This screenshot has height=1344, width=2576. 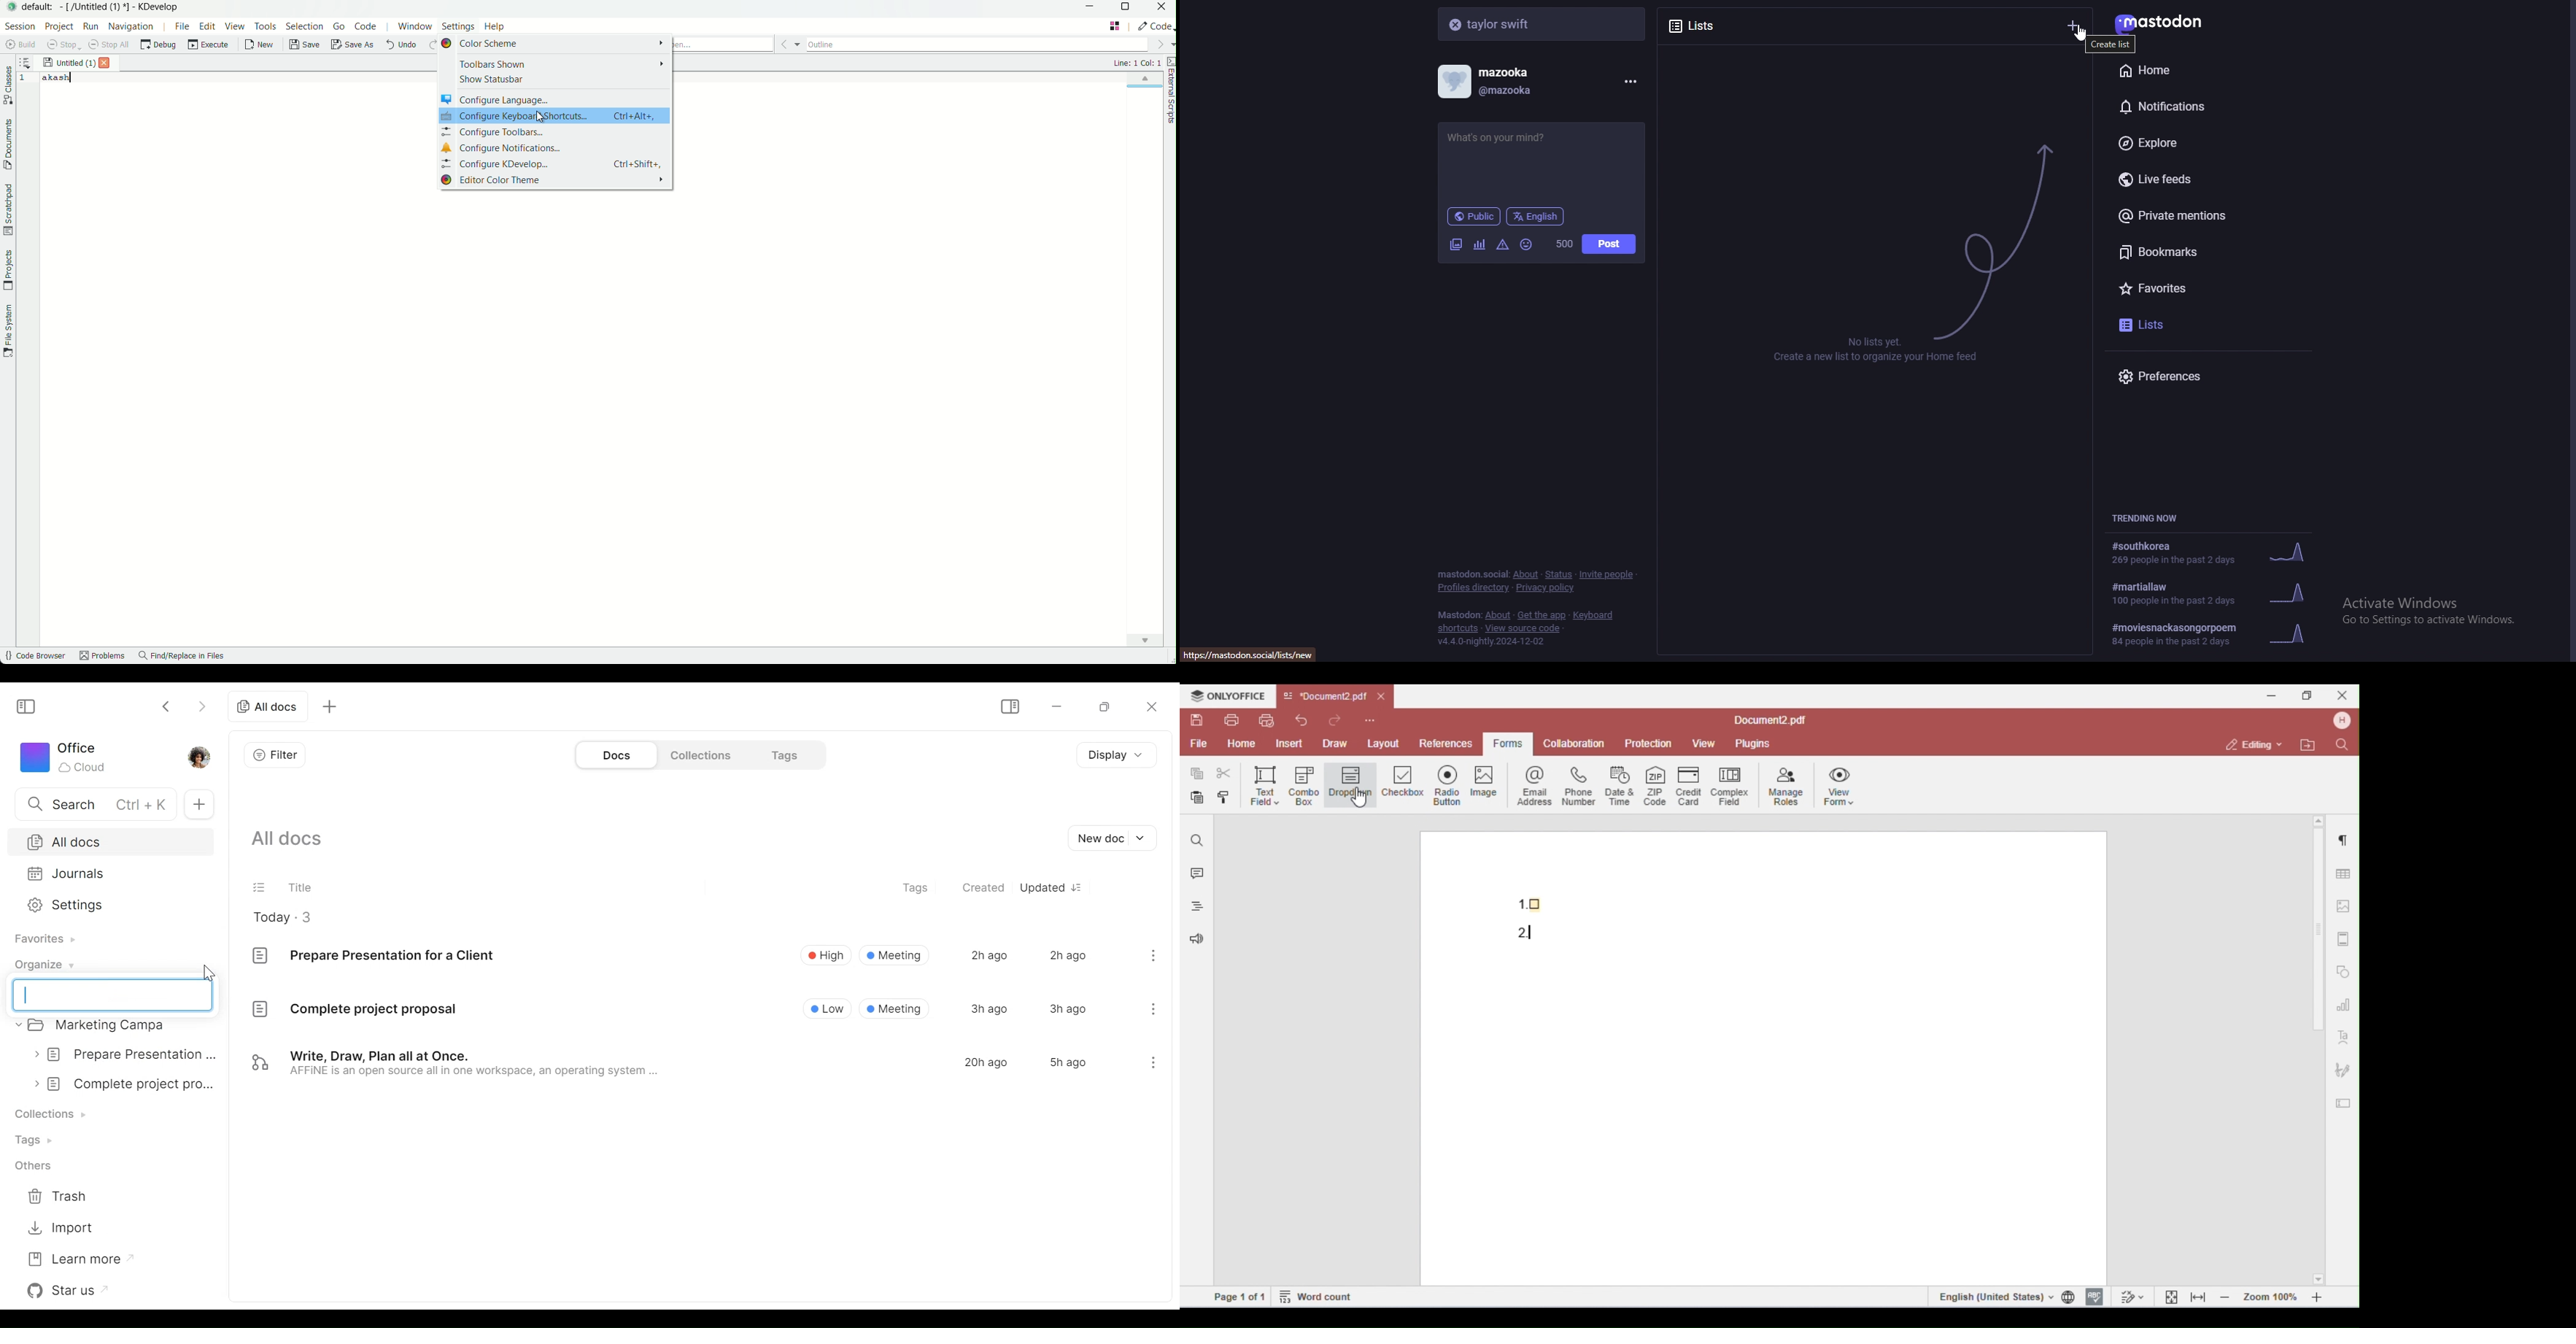 I want to click on no lists yet, so click(x=1881, y=349).